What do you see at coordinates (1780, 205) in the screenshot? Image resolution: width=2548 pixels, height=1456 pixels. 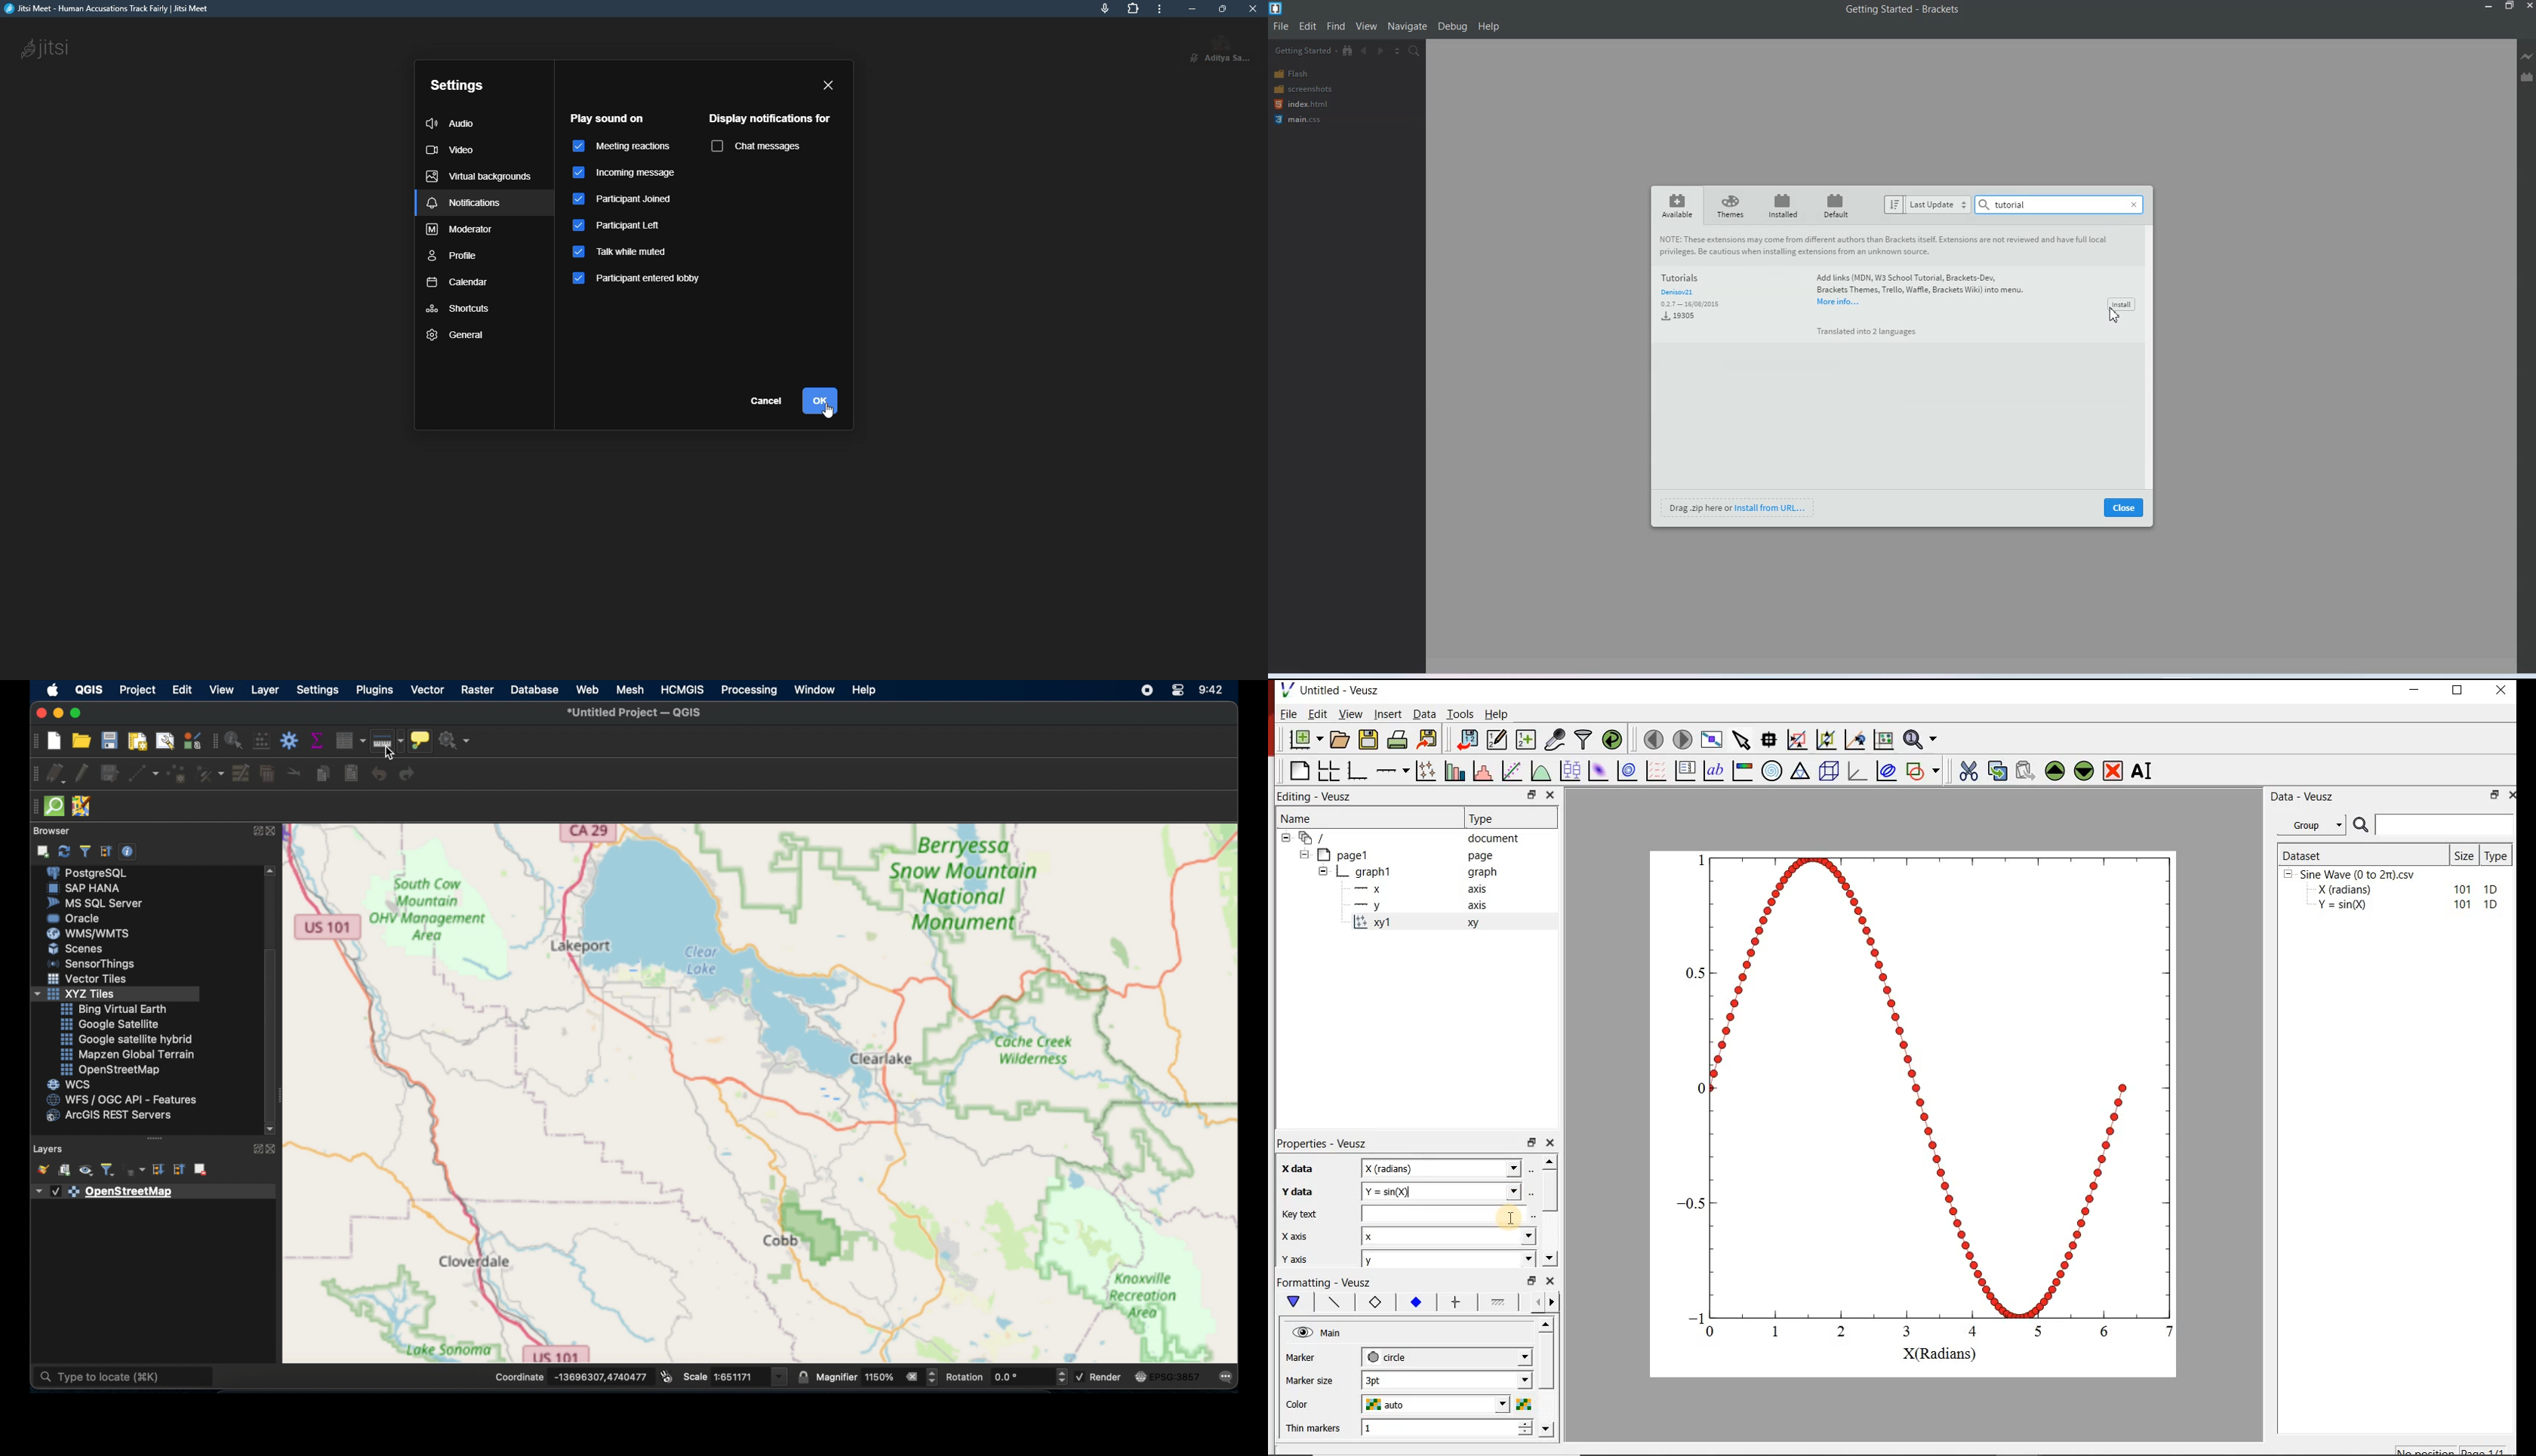 I see `Installed` at bounding box center [1780, 205].